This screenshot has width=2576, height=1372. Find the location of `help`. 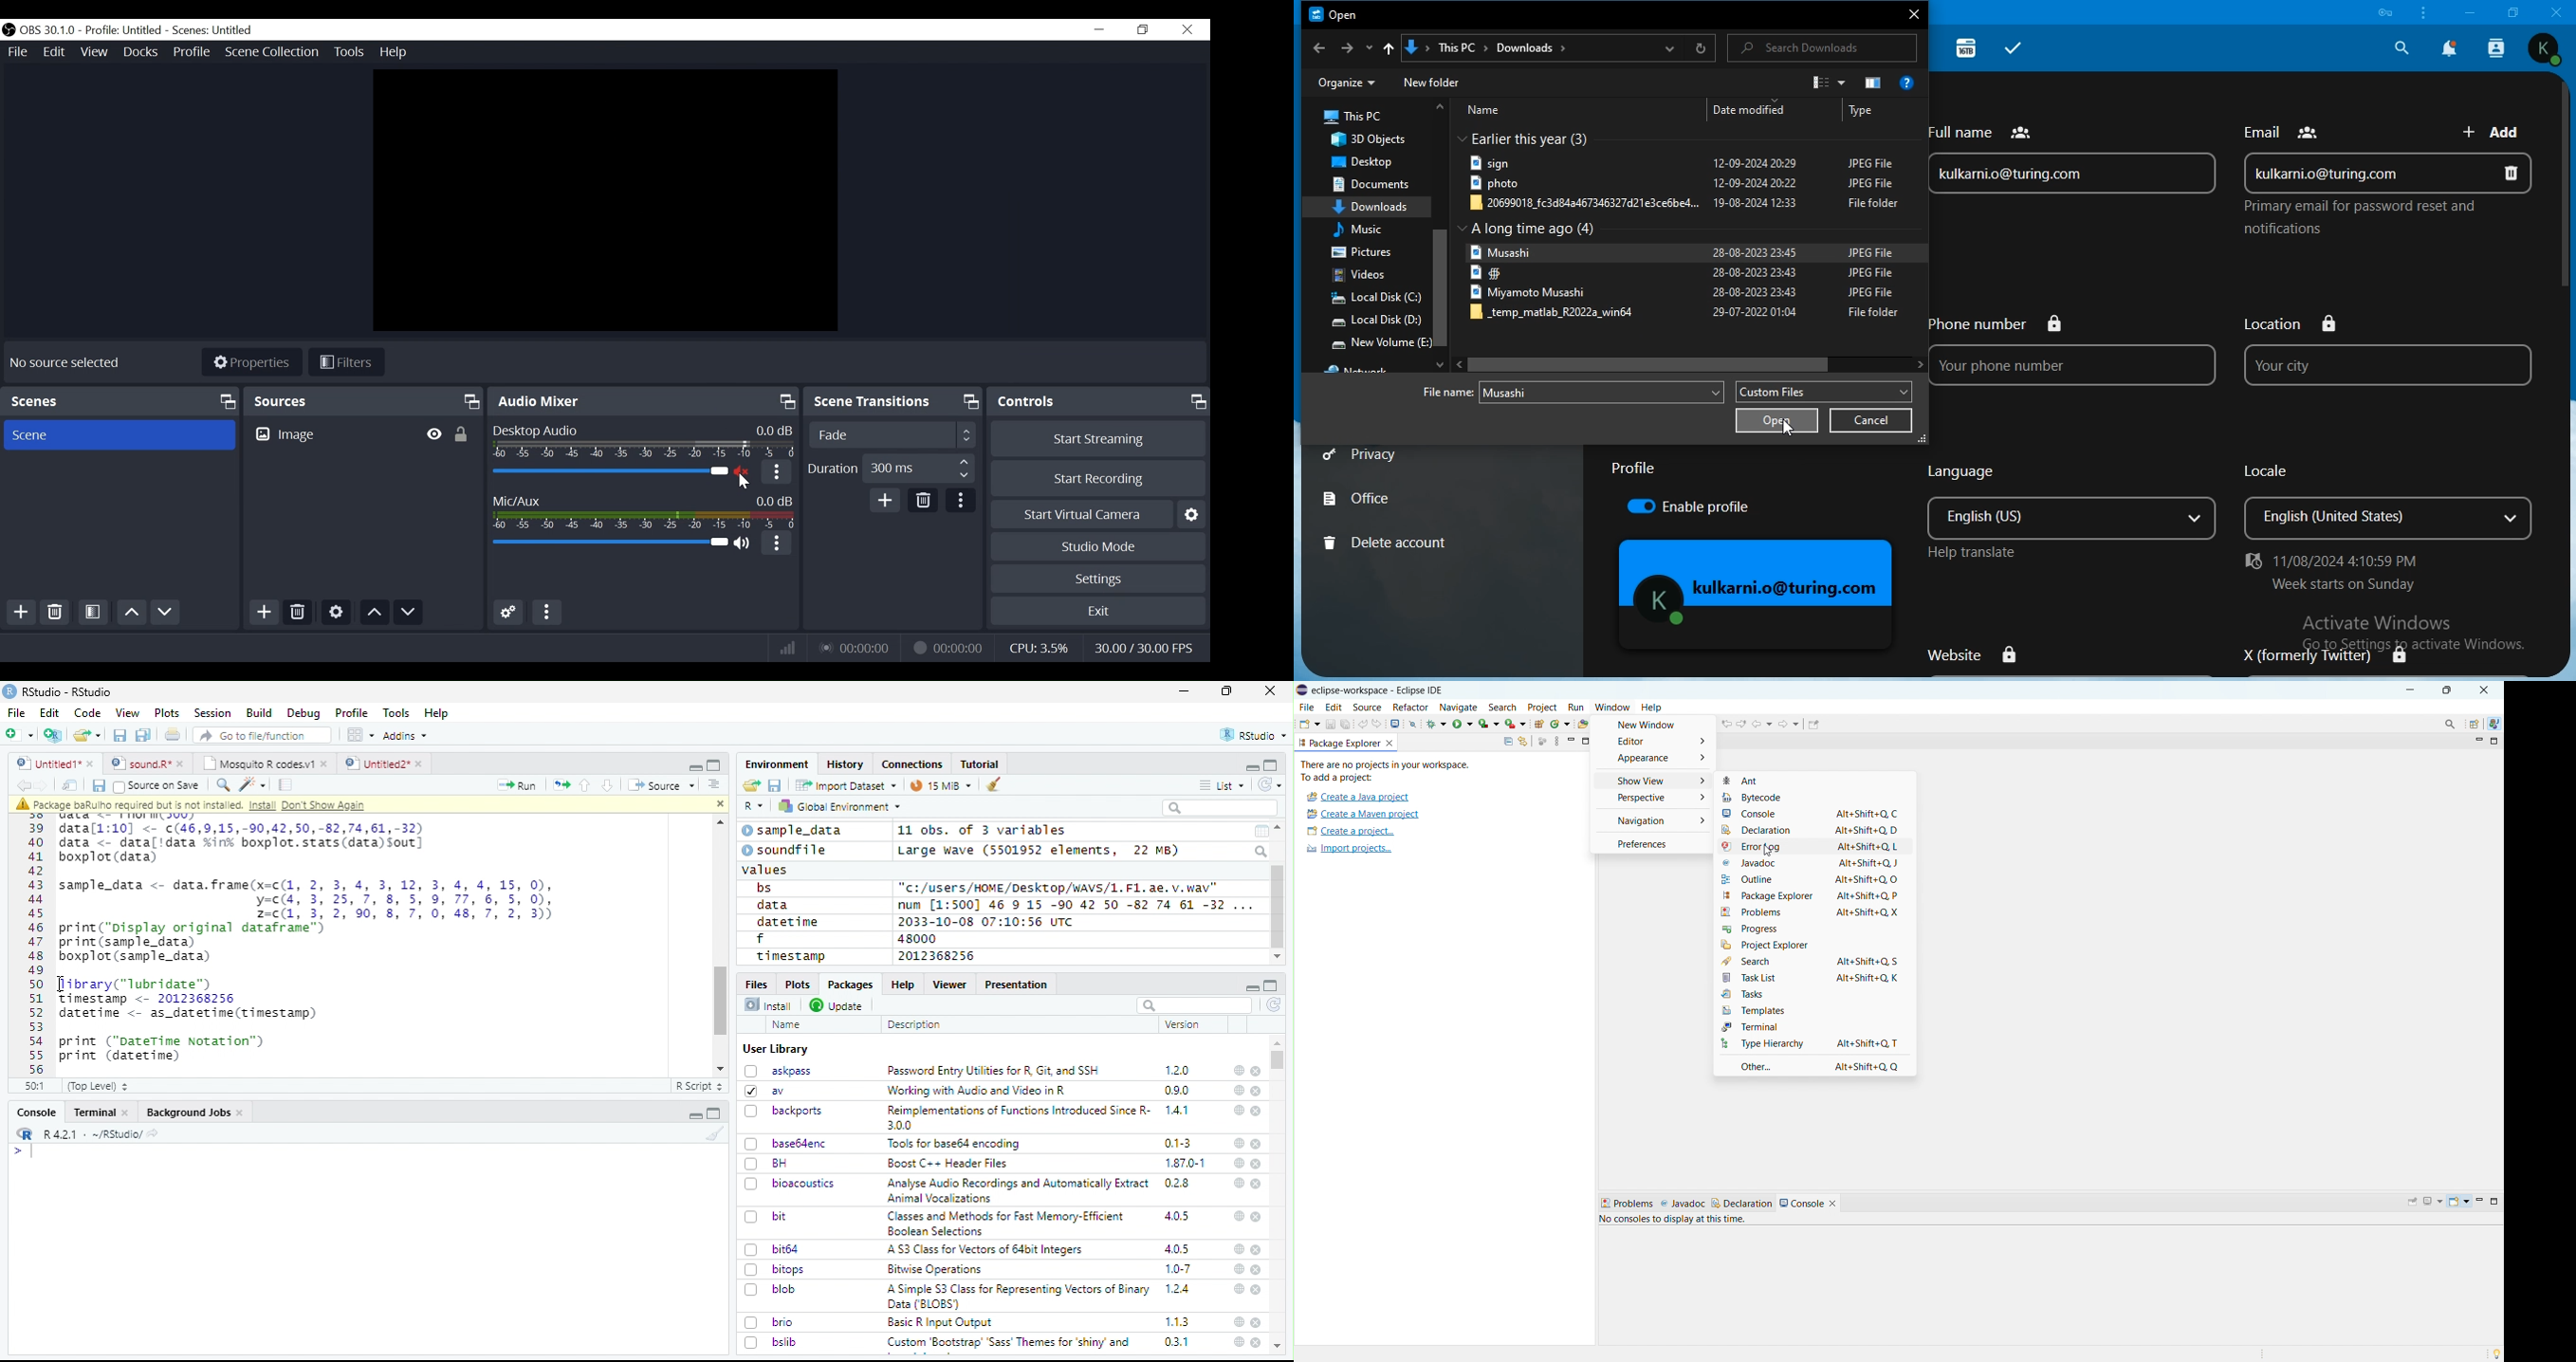

help is located at coordinates (1239, 1144).